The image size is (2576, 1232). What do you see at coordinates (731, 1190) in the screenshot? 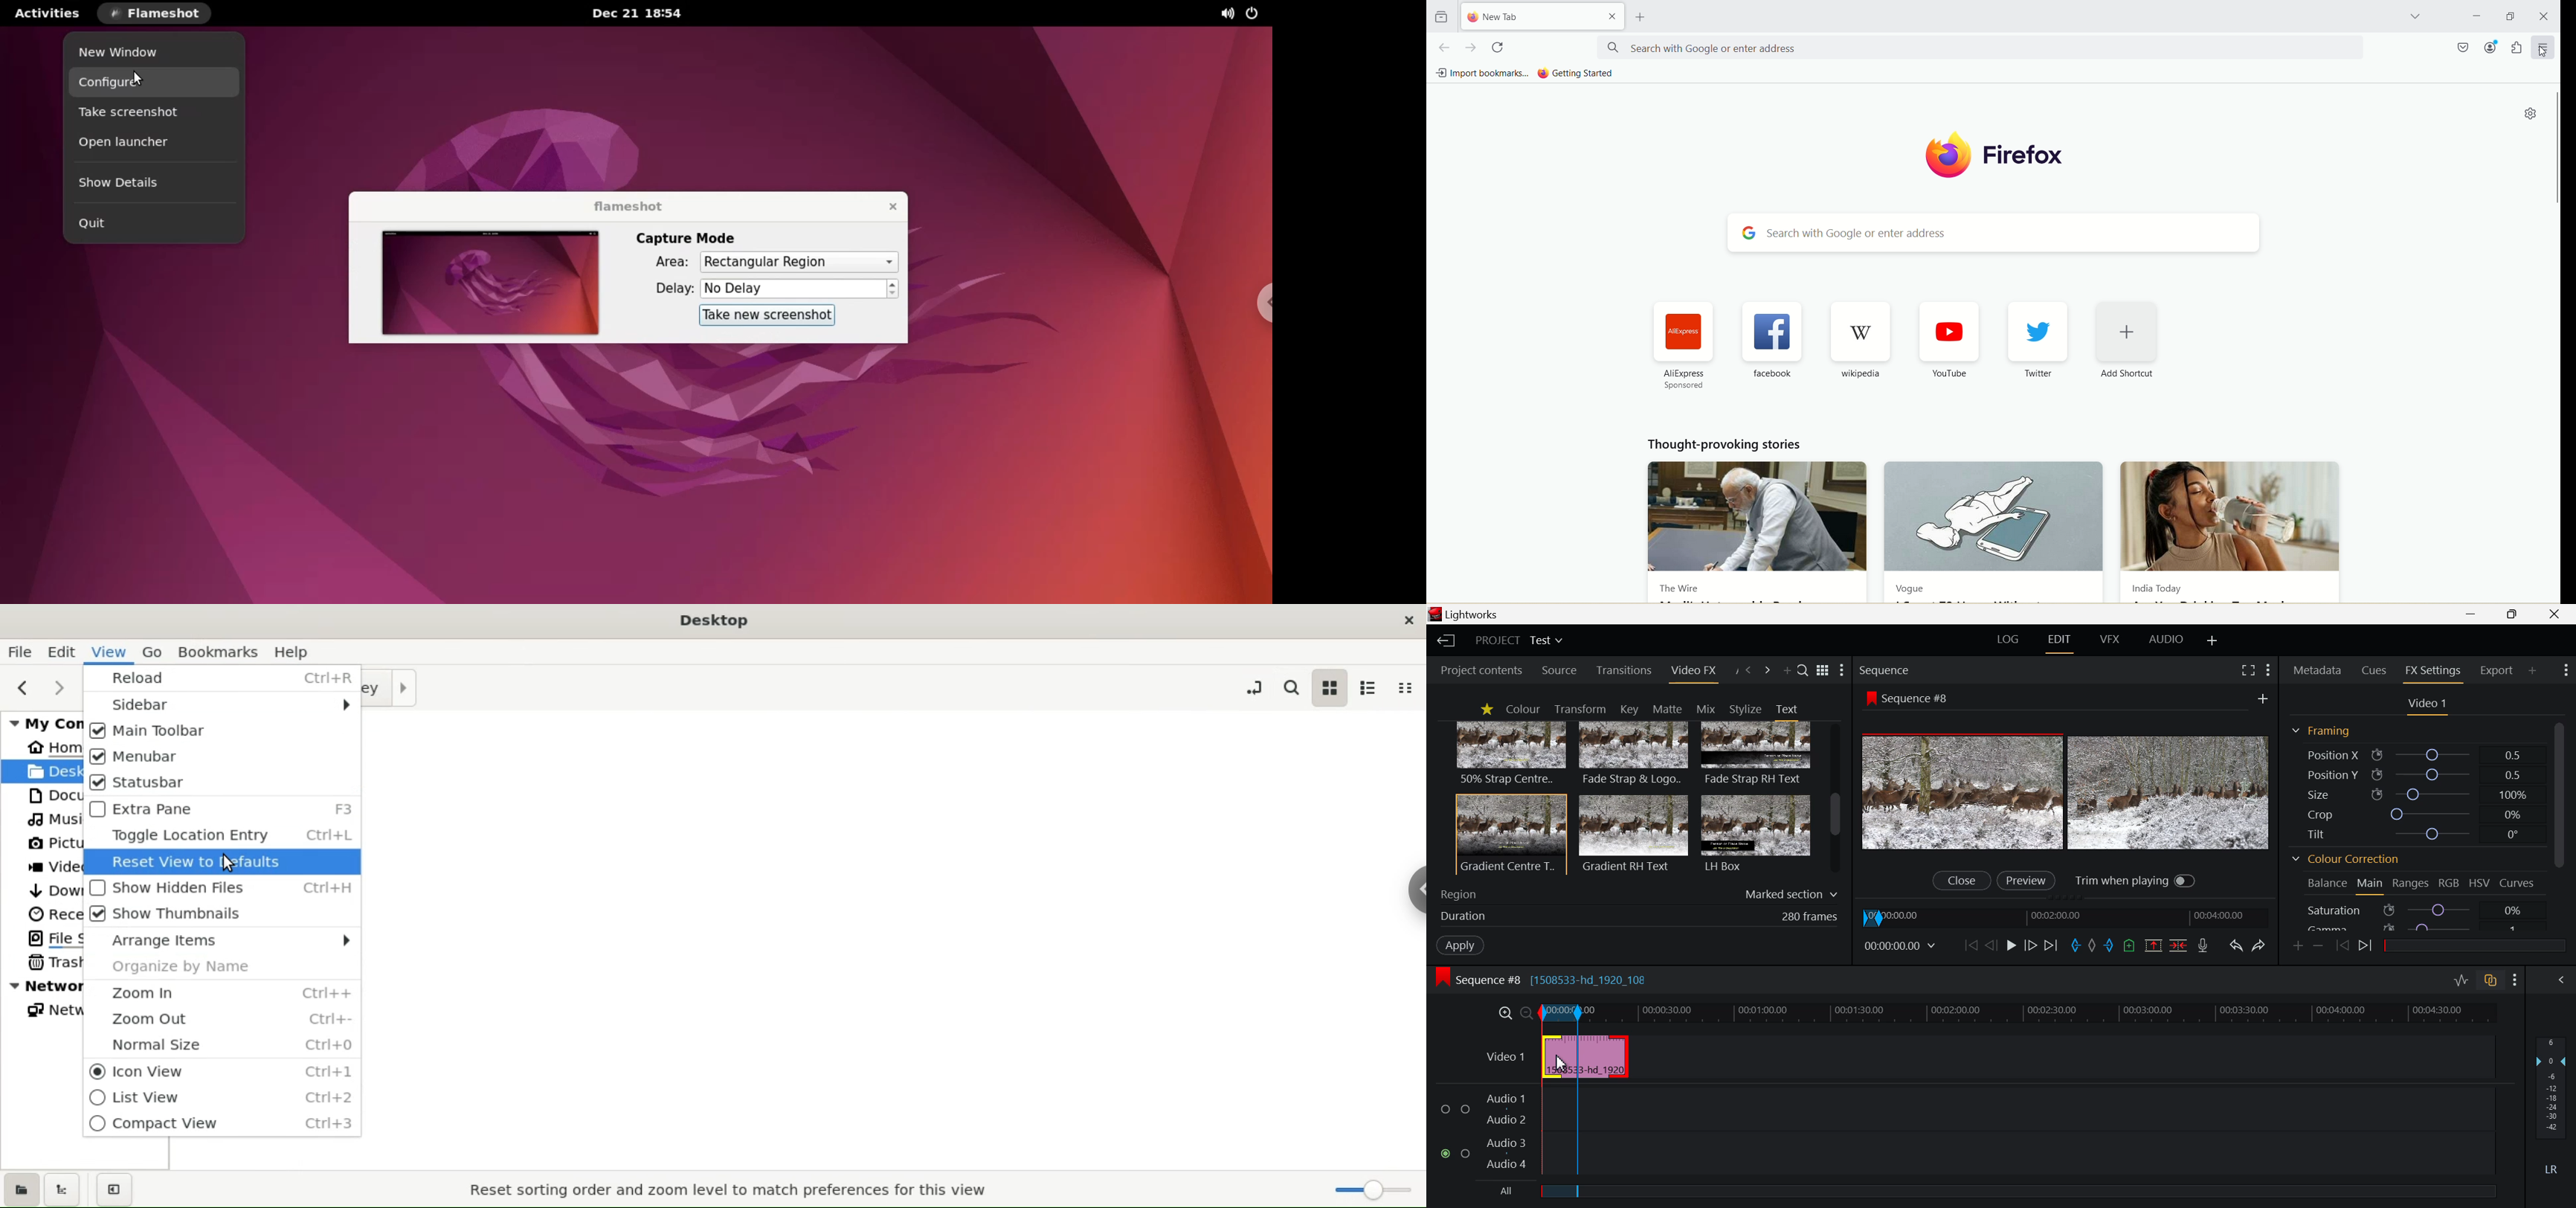
I see `Reset sorting order and zoom level to match preferences for this view` at bounding box center [731, 1190].